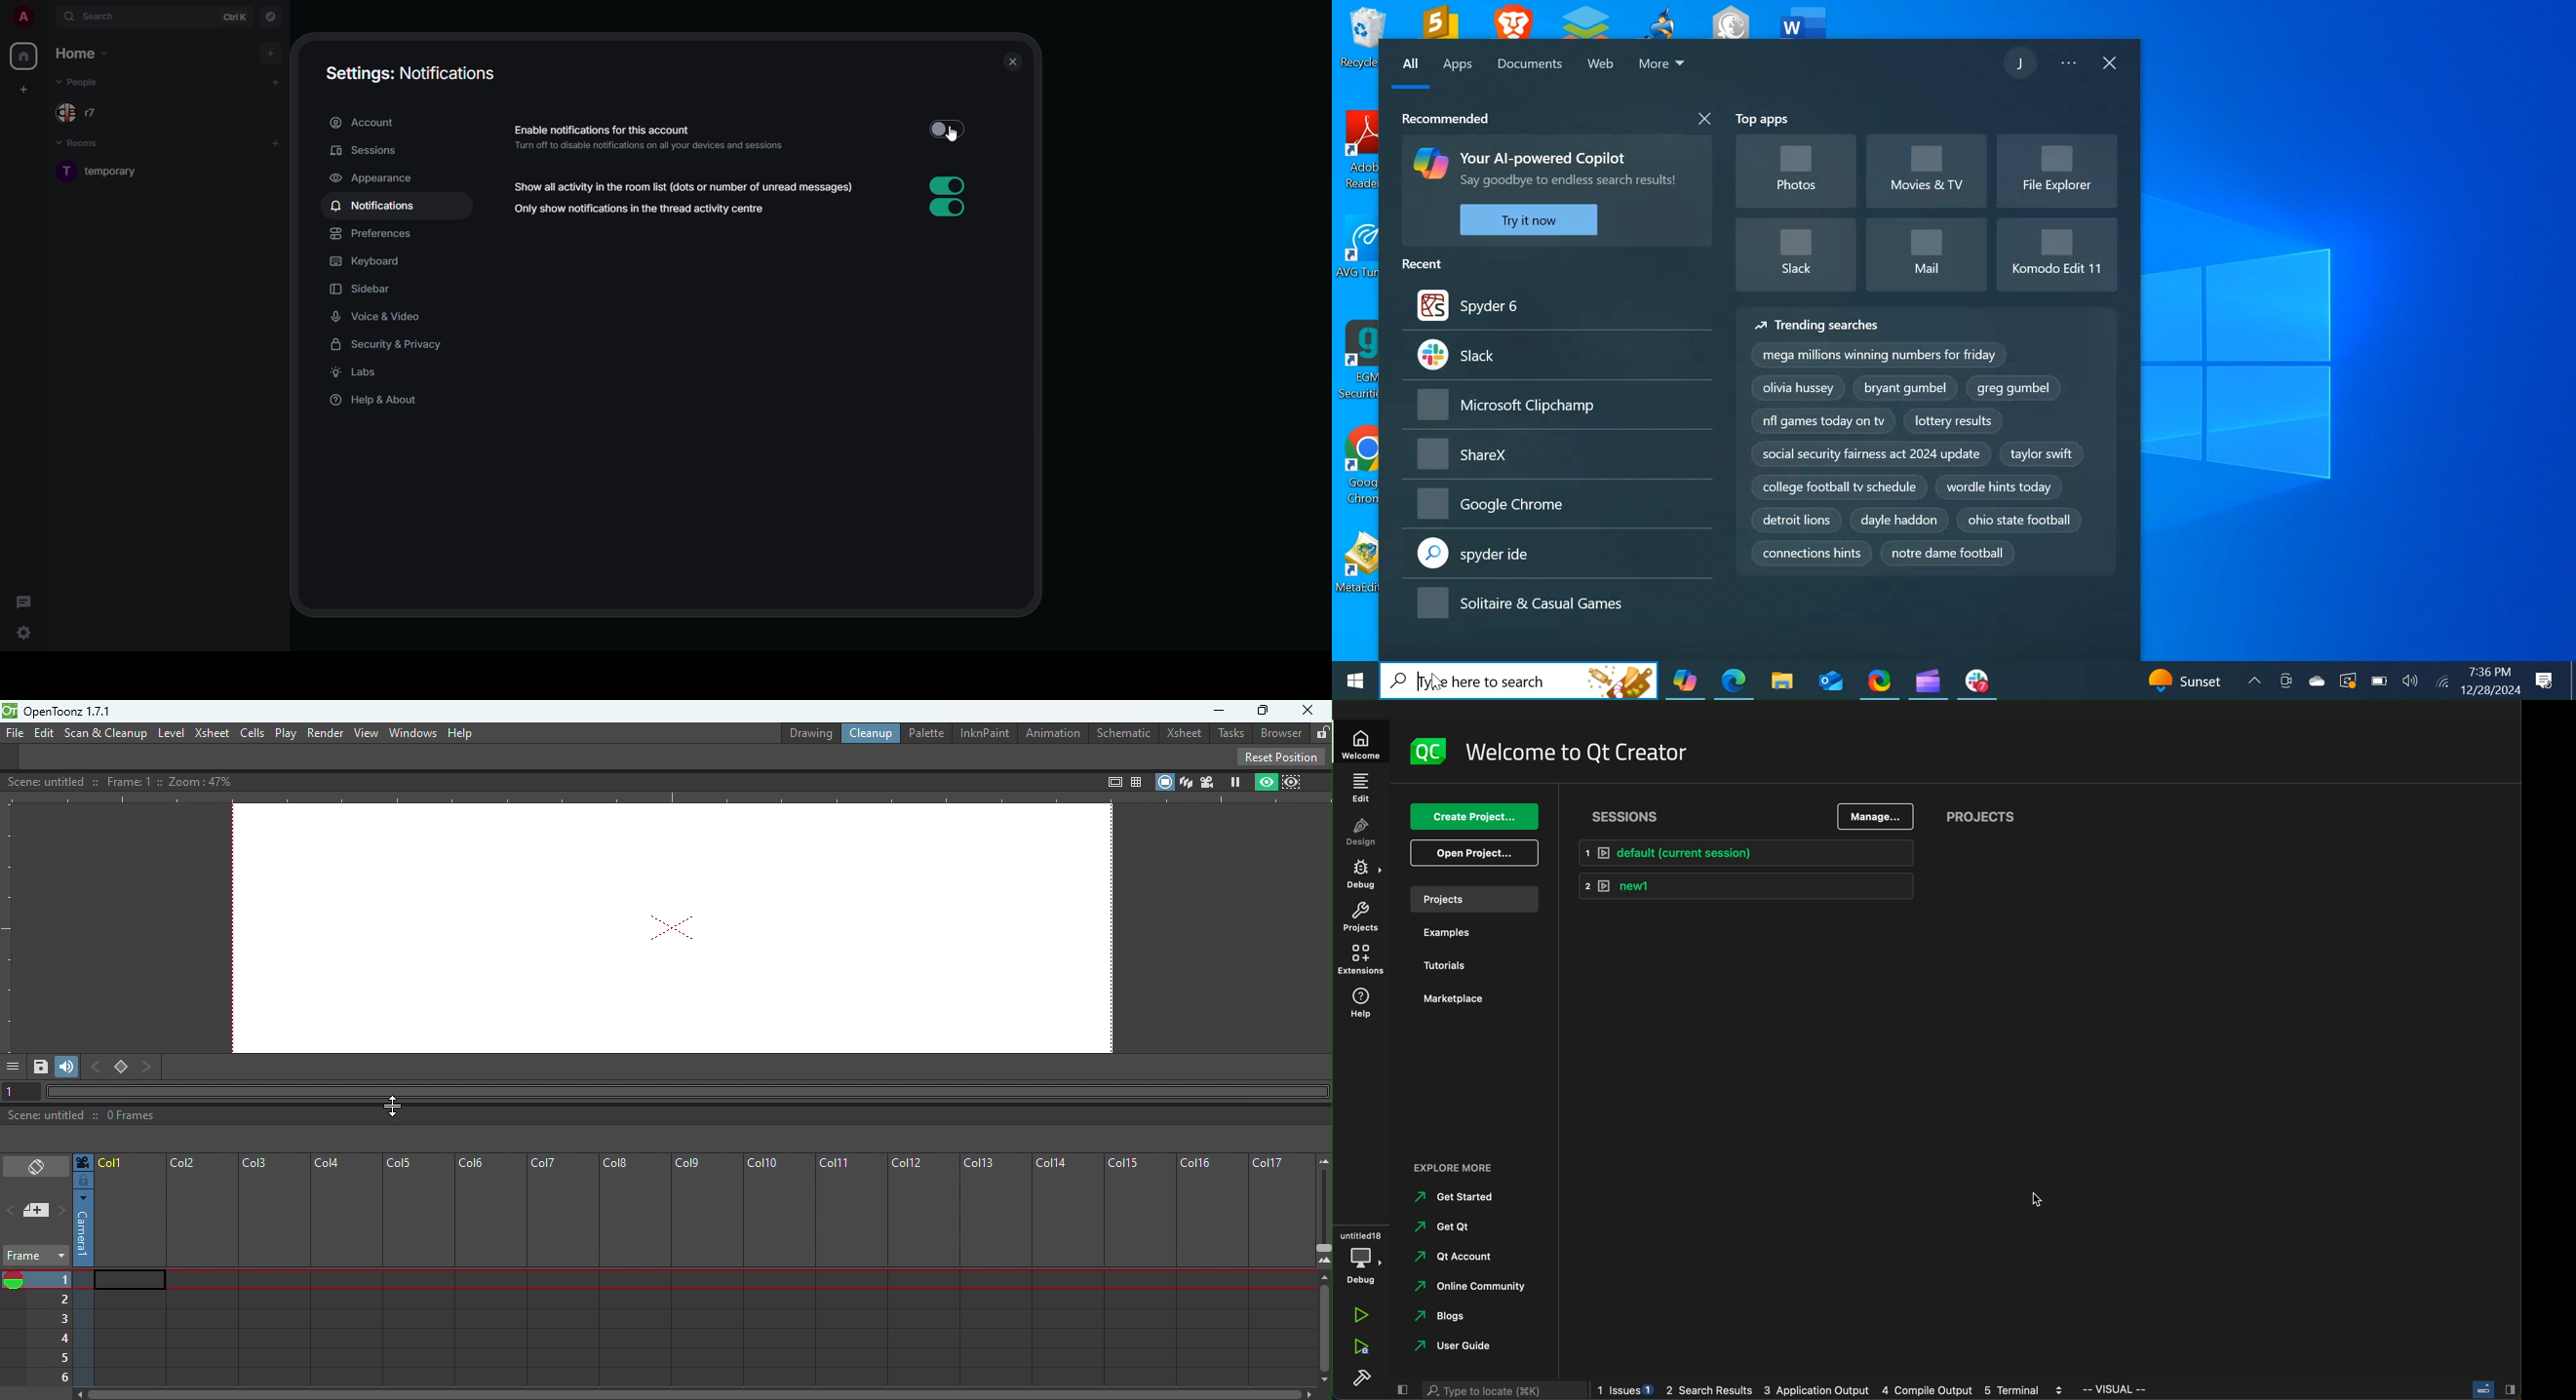  What do you see at coordinates (234, 16) in the screenshot?
I see `ctrl K` at bounding box center [234, 16].